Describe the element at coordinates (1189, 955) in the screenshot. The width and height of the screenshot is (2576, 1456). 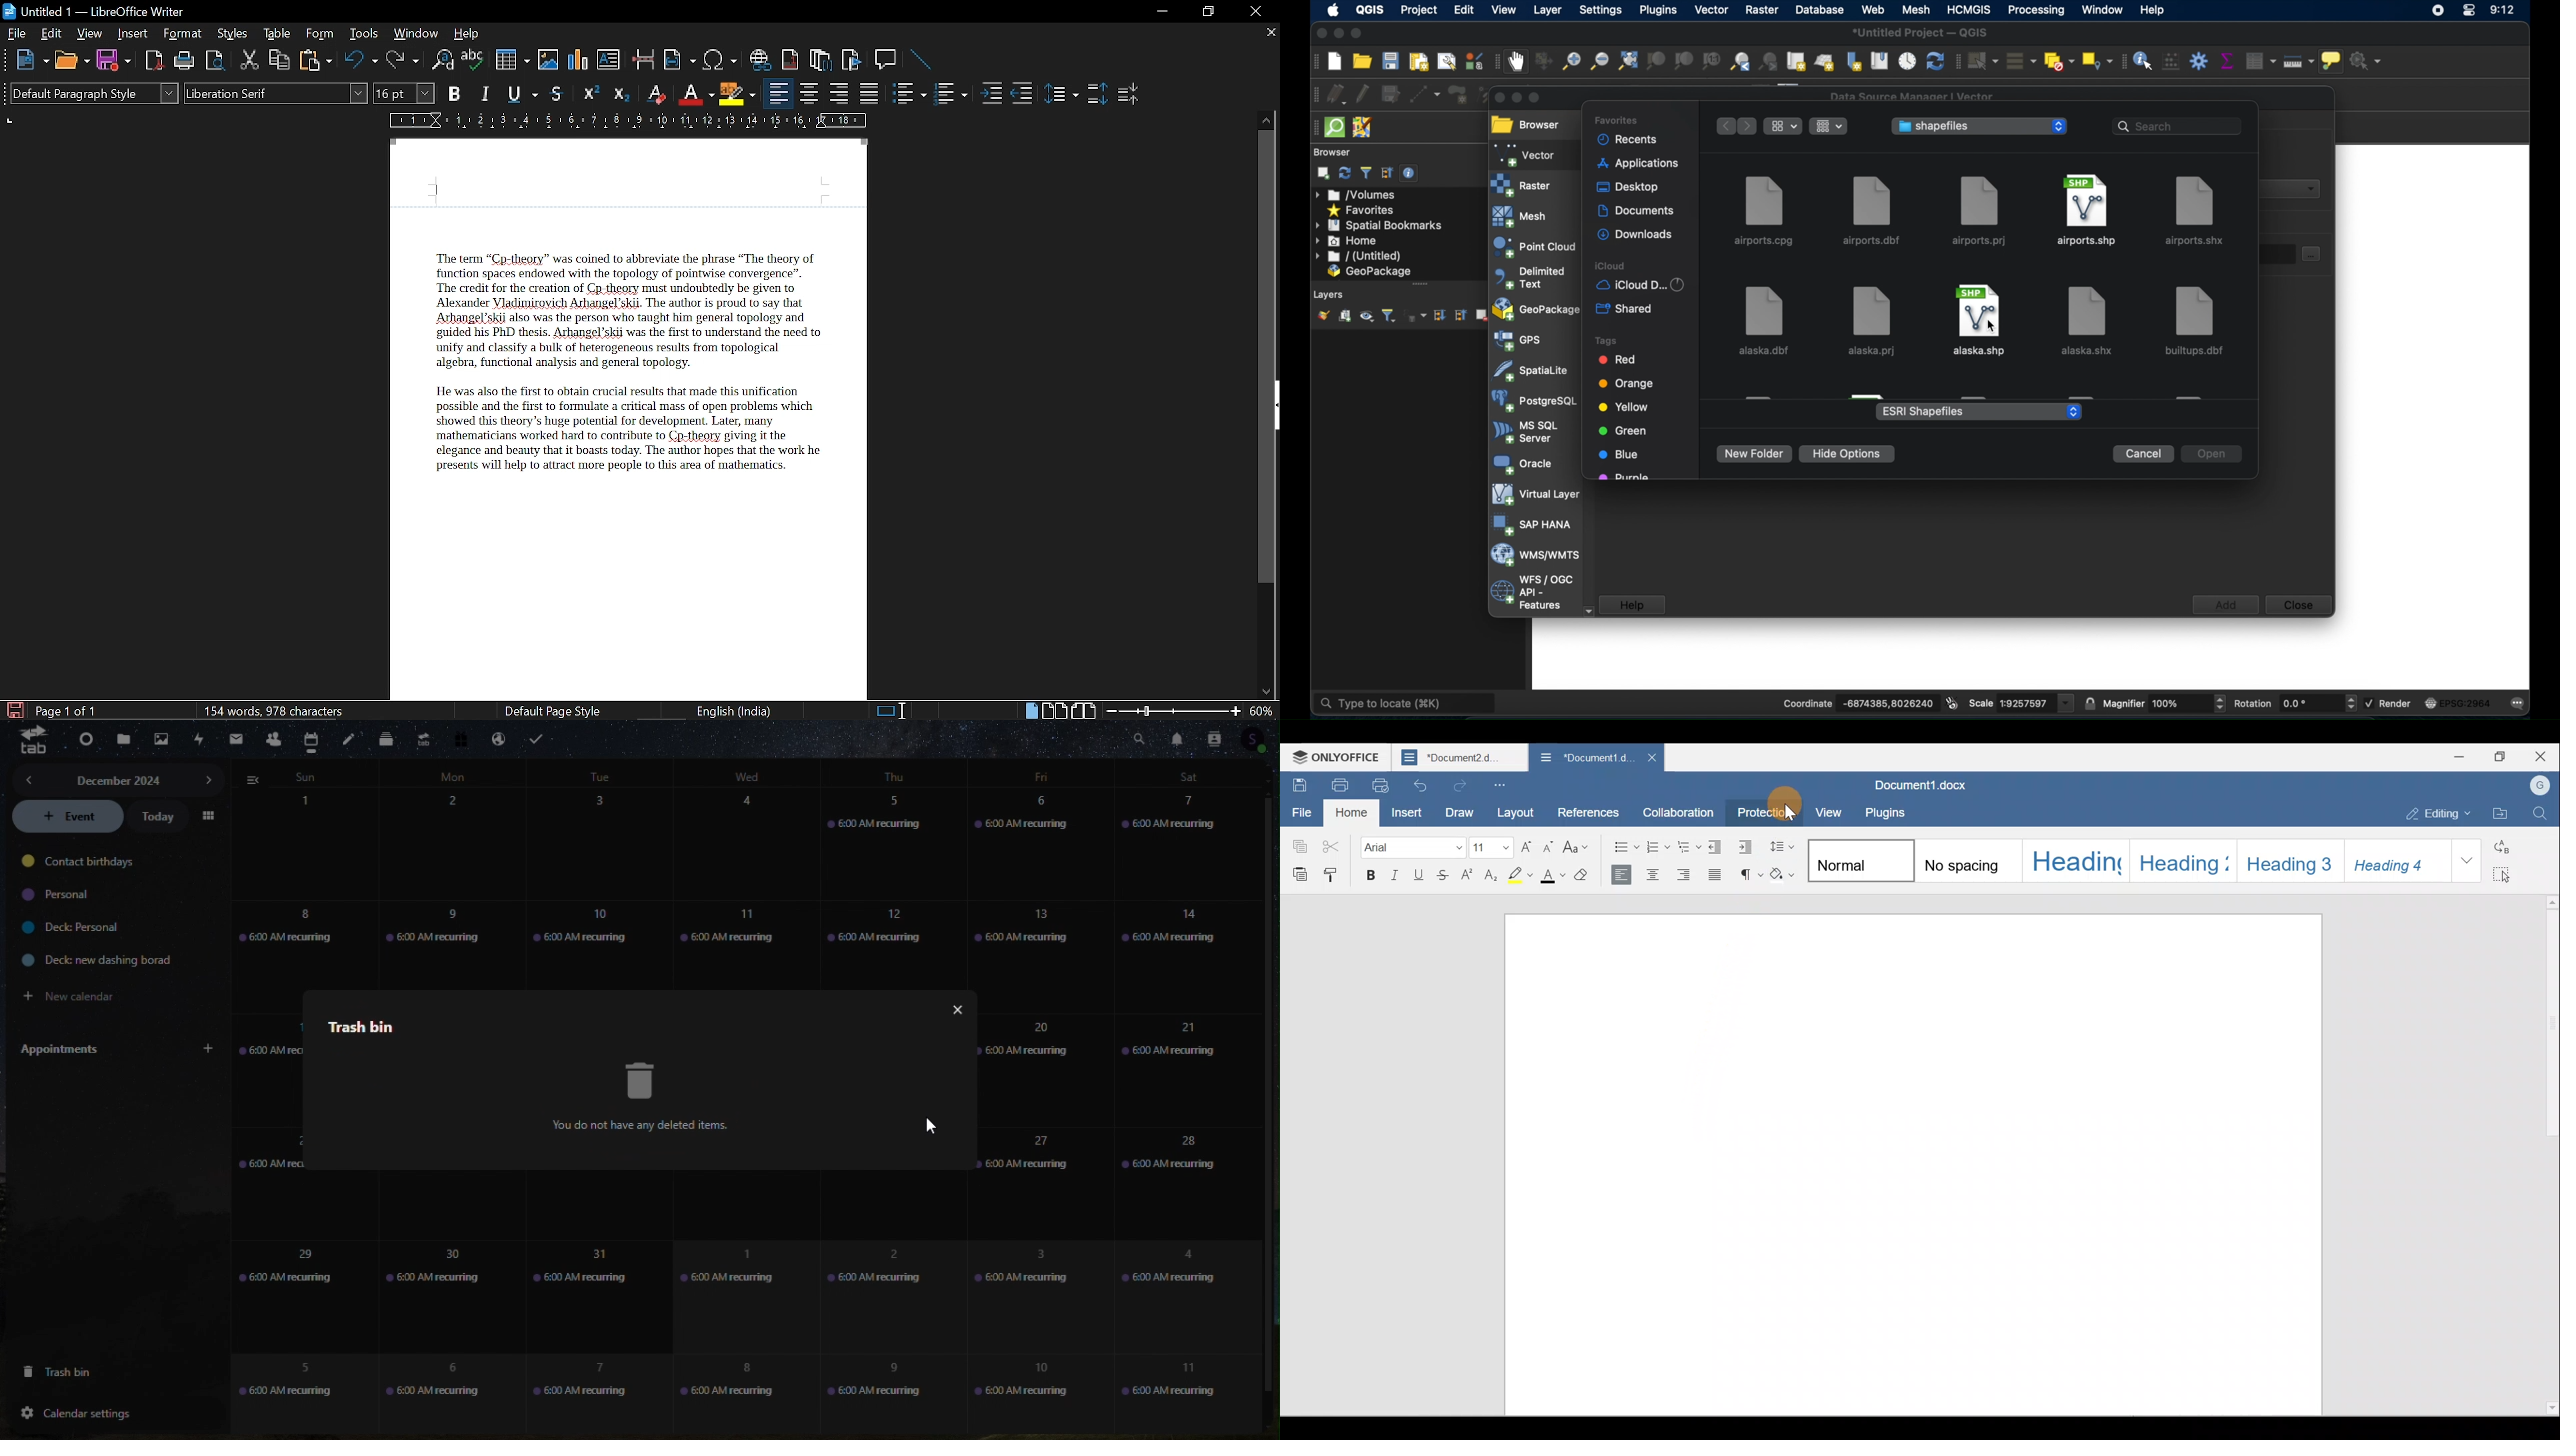
I see `14` at that location.